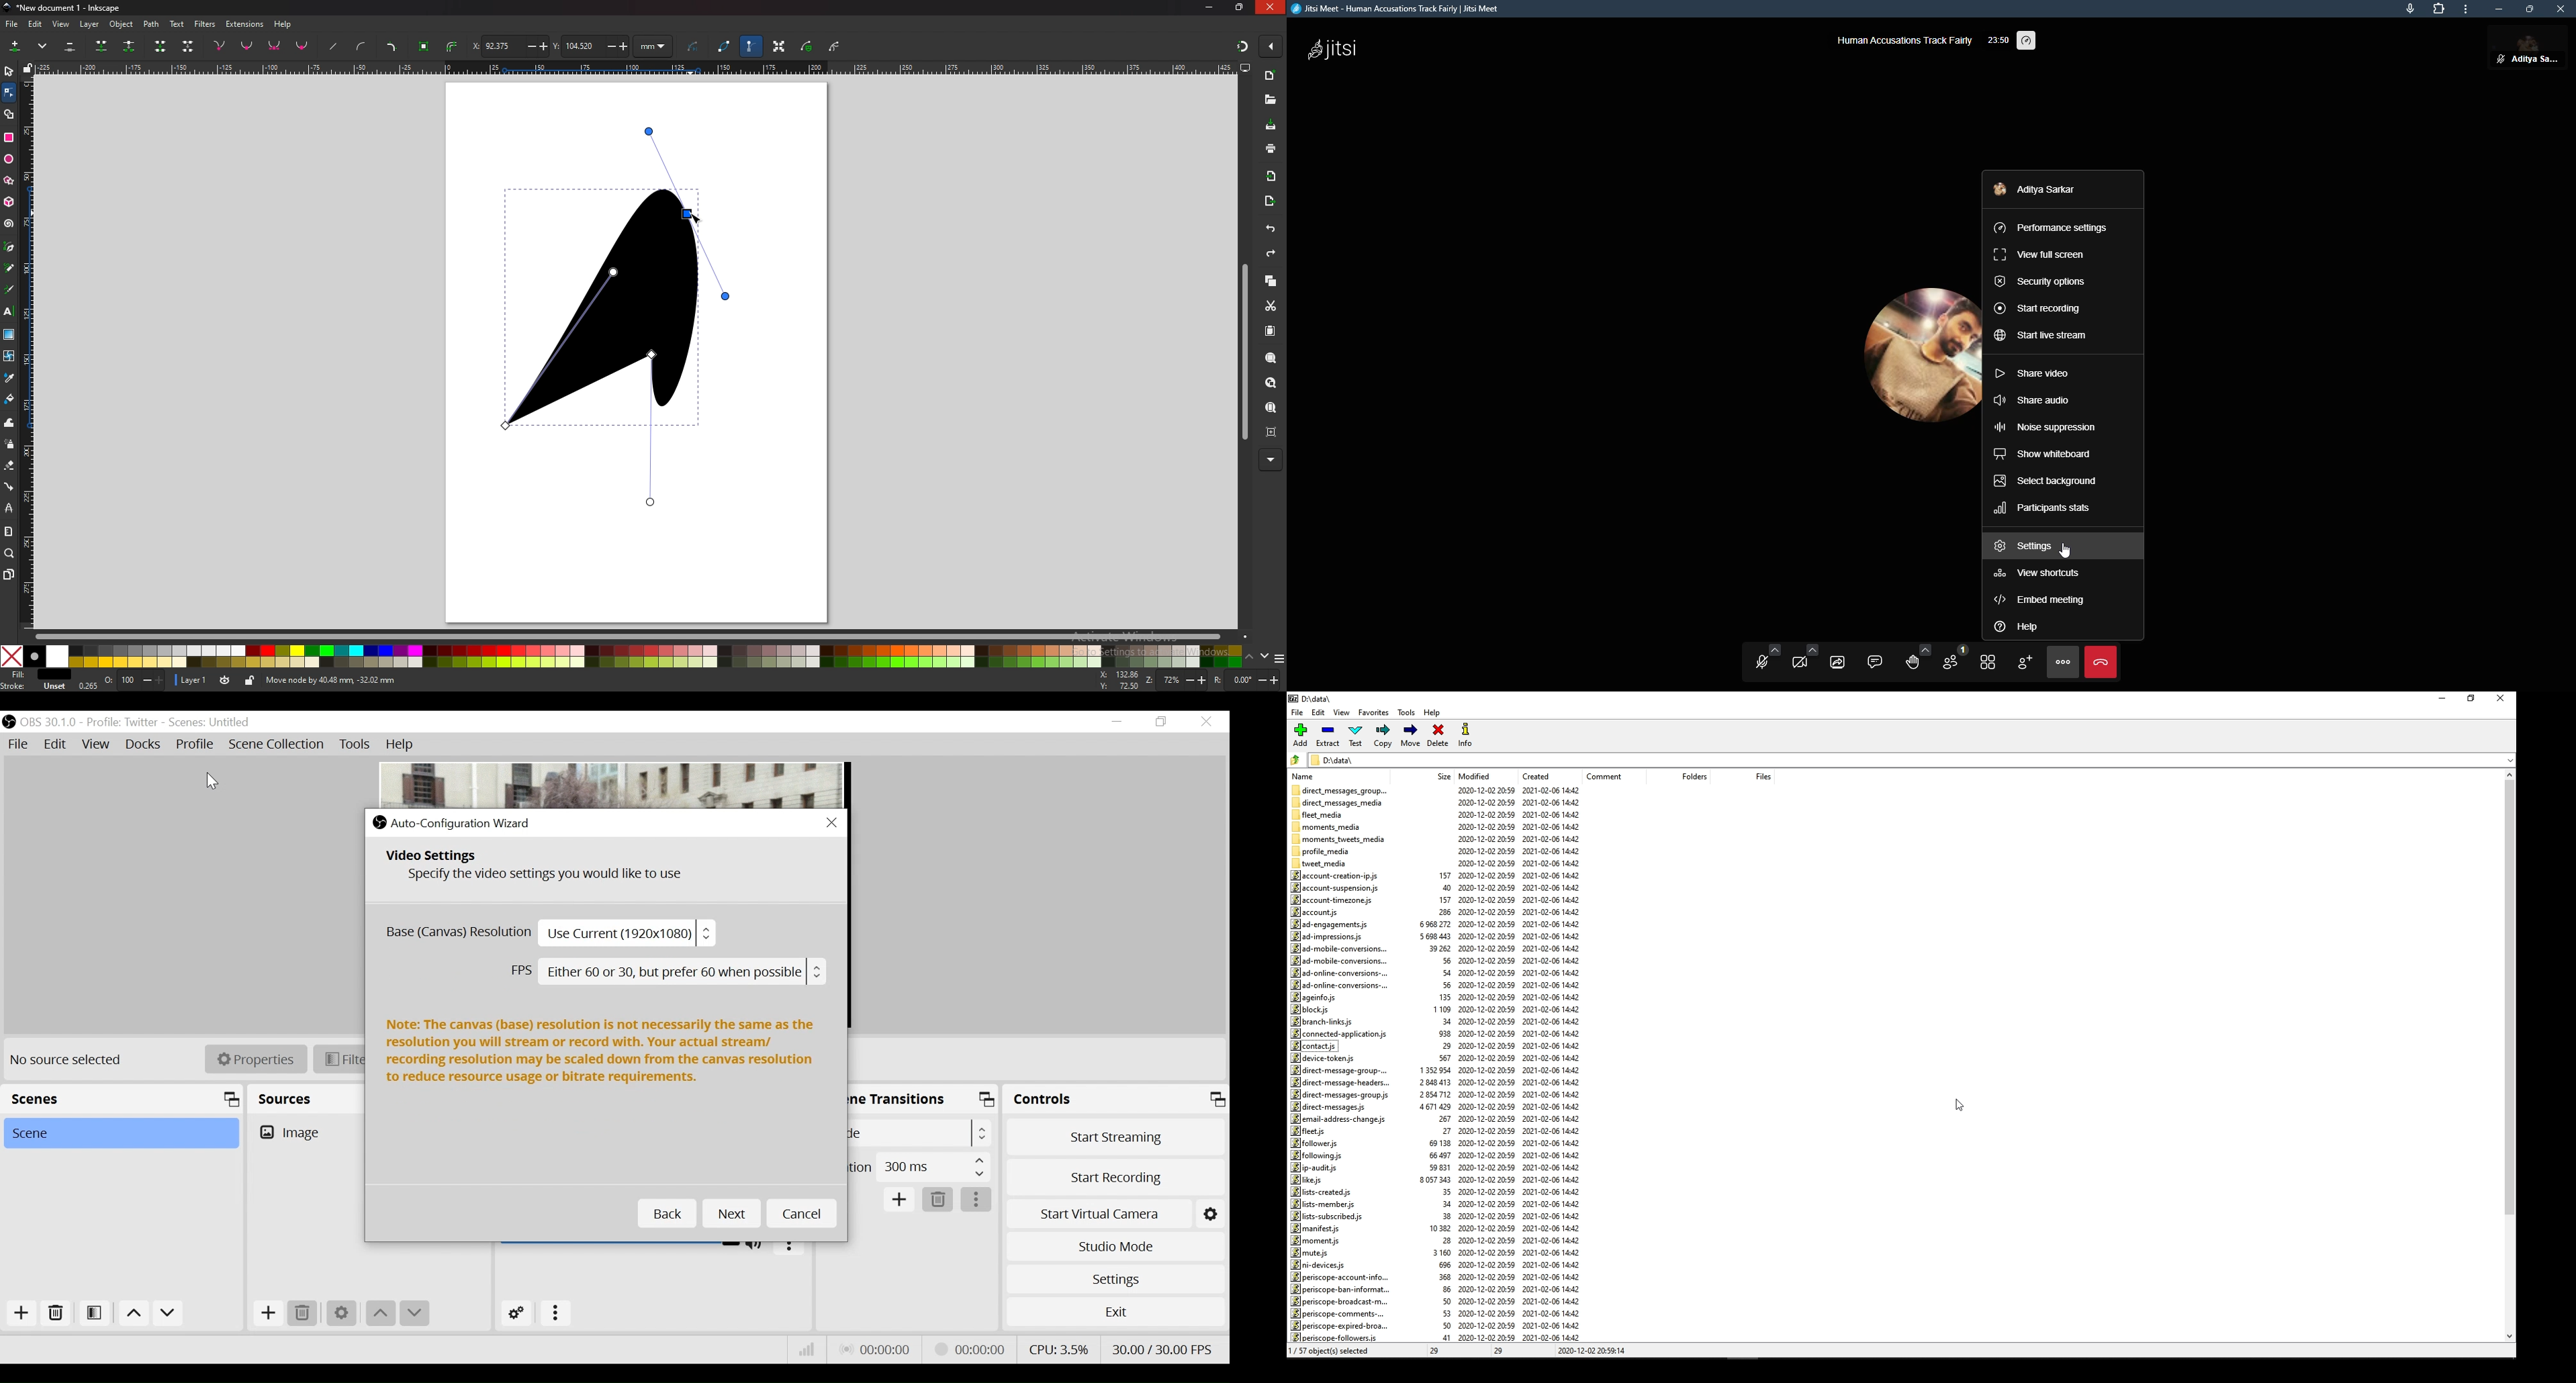  I want to click on Exit, so click(1114, 1311).